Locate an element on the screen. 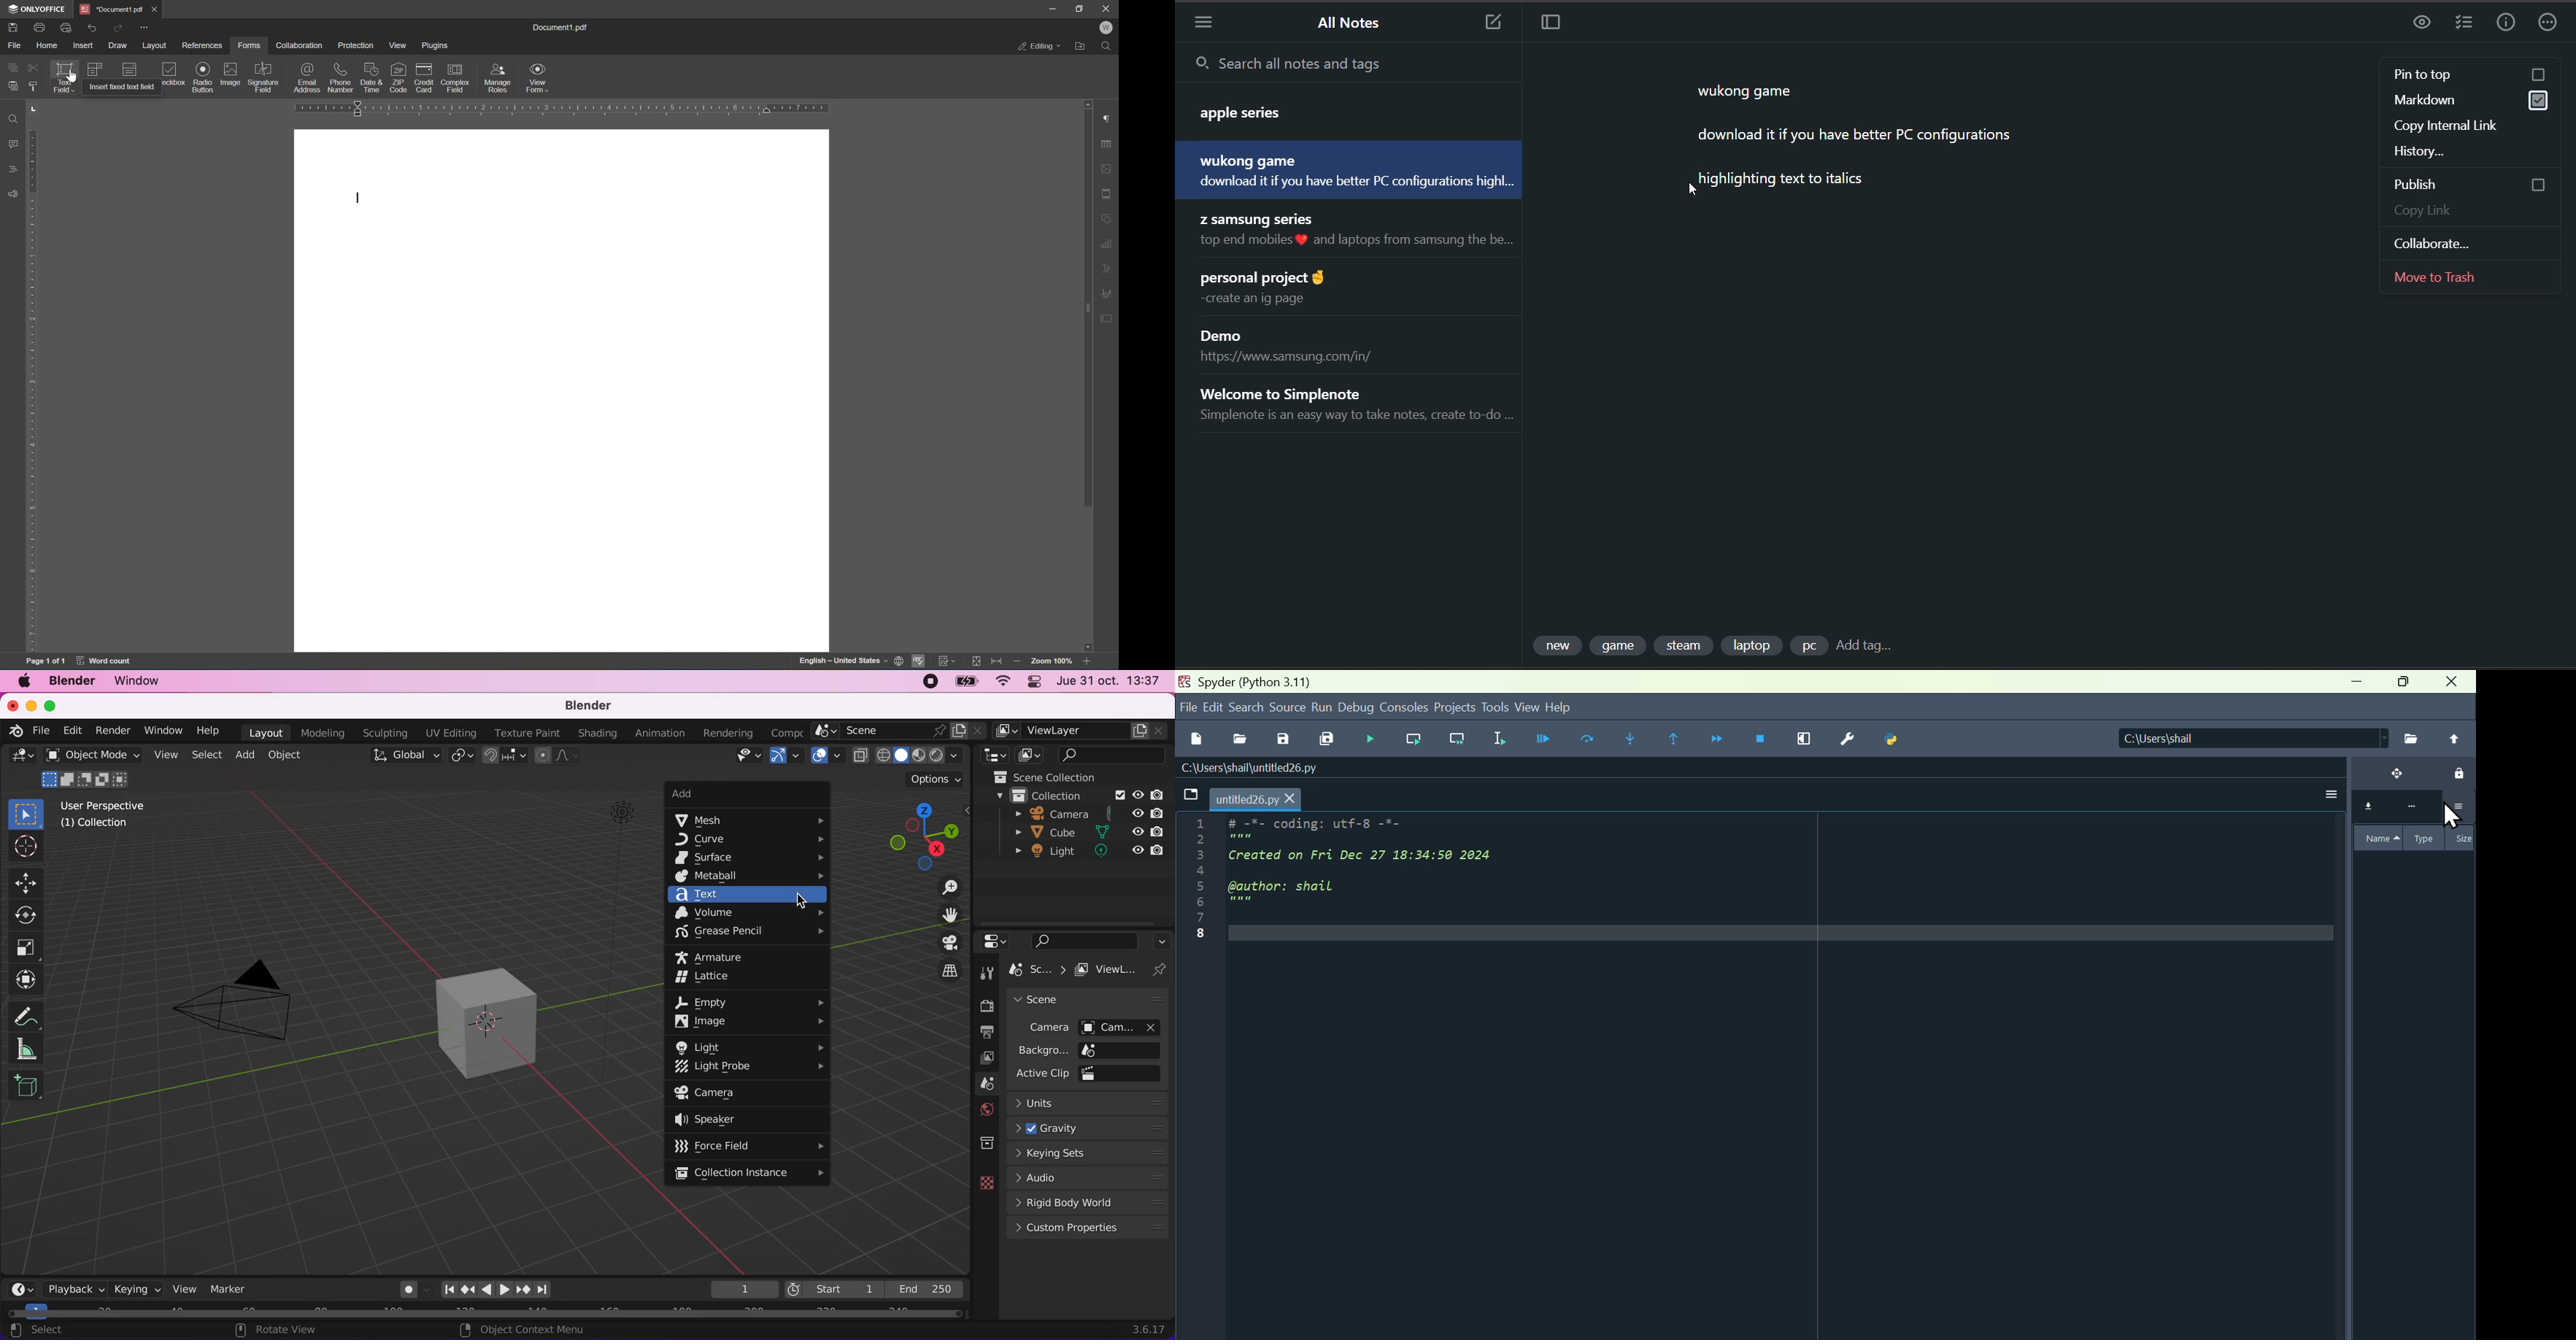 The image size is (2576, 1344). text is located at coordinates (749, 895).